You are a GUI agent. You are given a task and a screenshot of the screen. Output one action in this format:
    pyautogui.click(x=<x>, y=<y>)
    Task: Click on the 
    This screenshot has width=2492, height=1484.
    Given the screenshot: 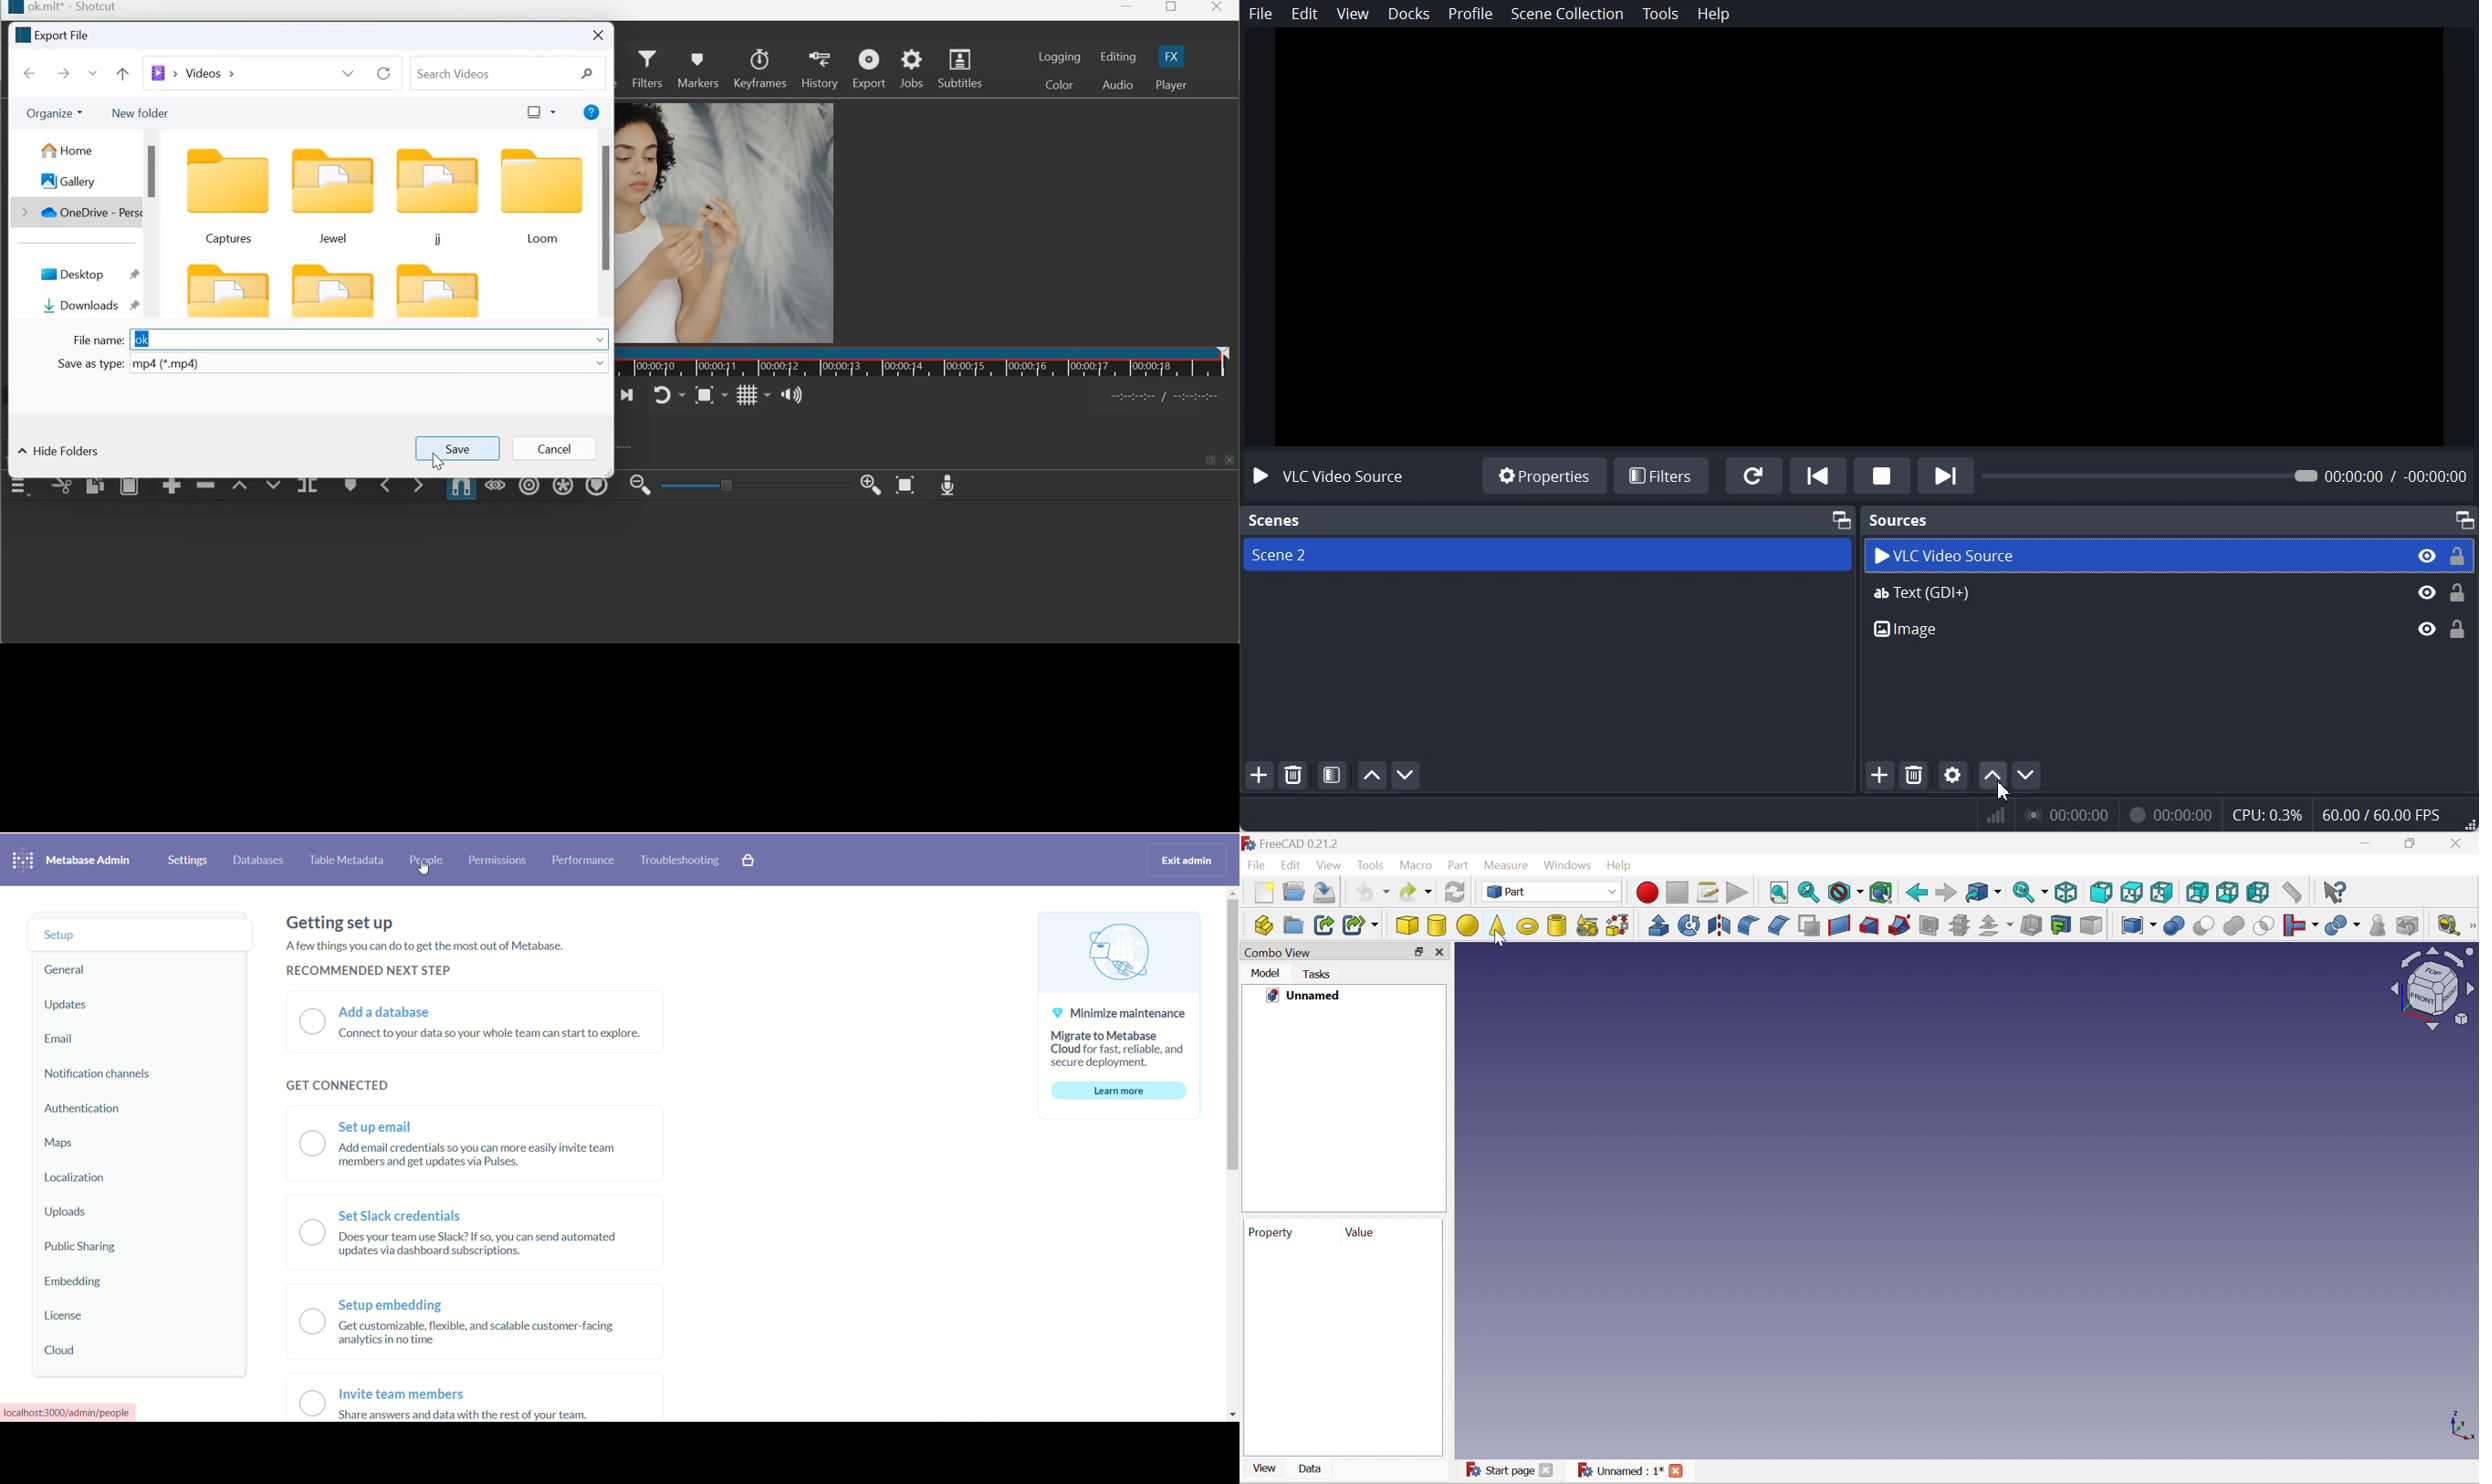 What is the action you would take?
    pyautogui.click(x=436, y=463)
    